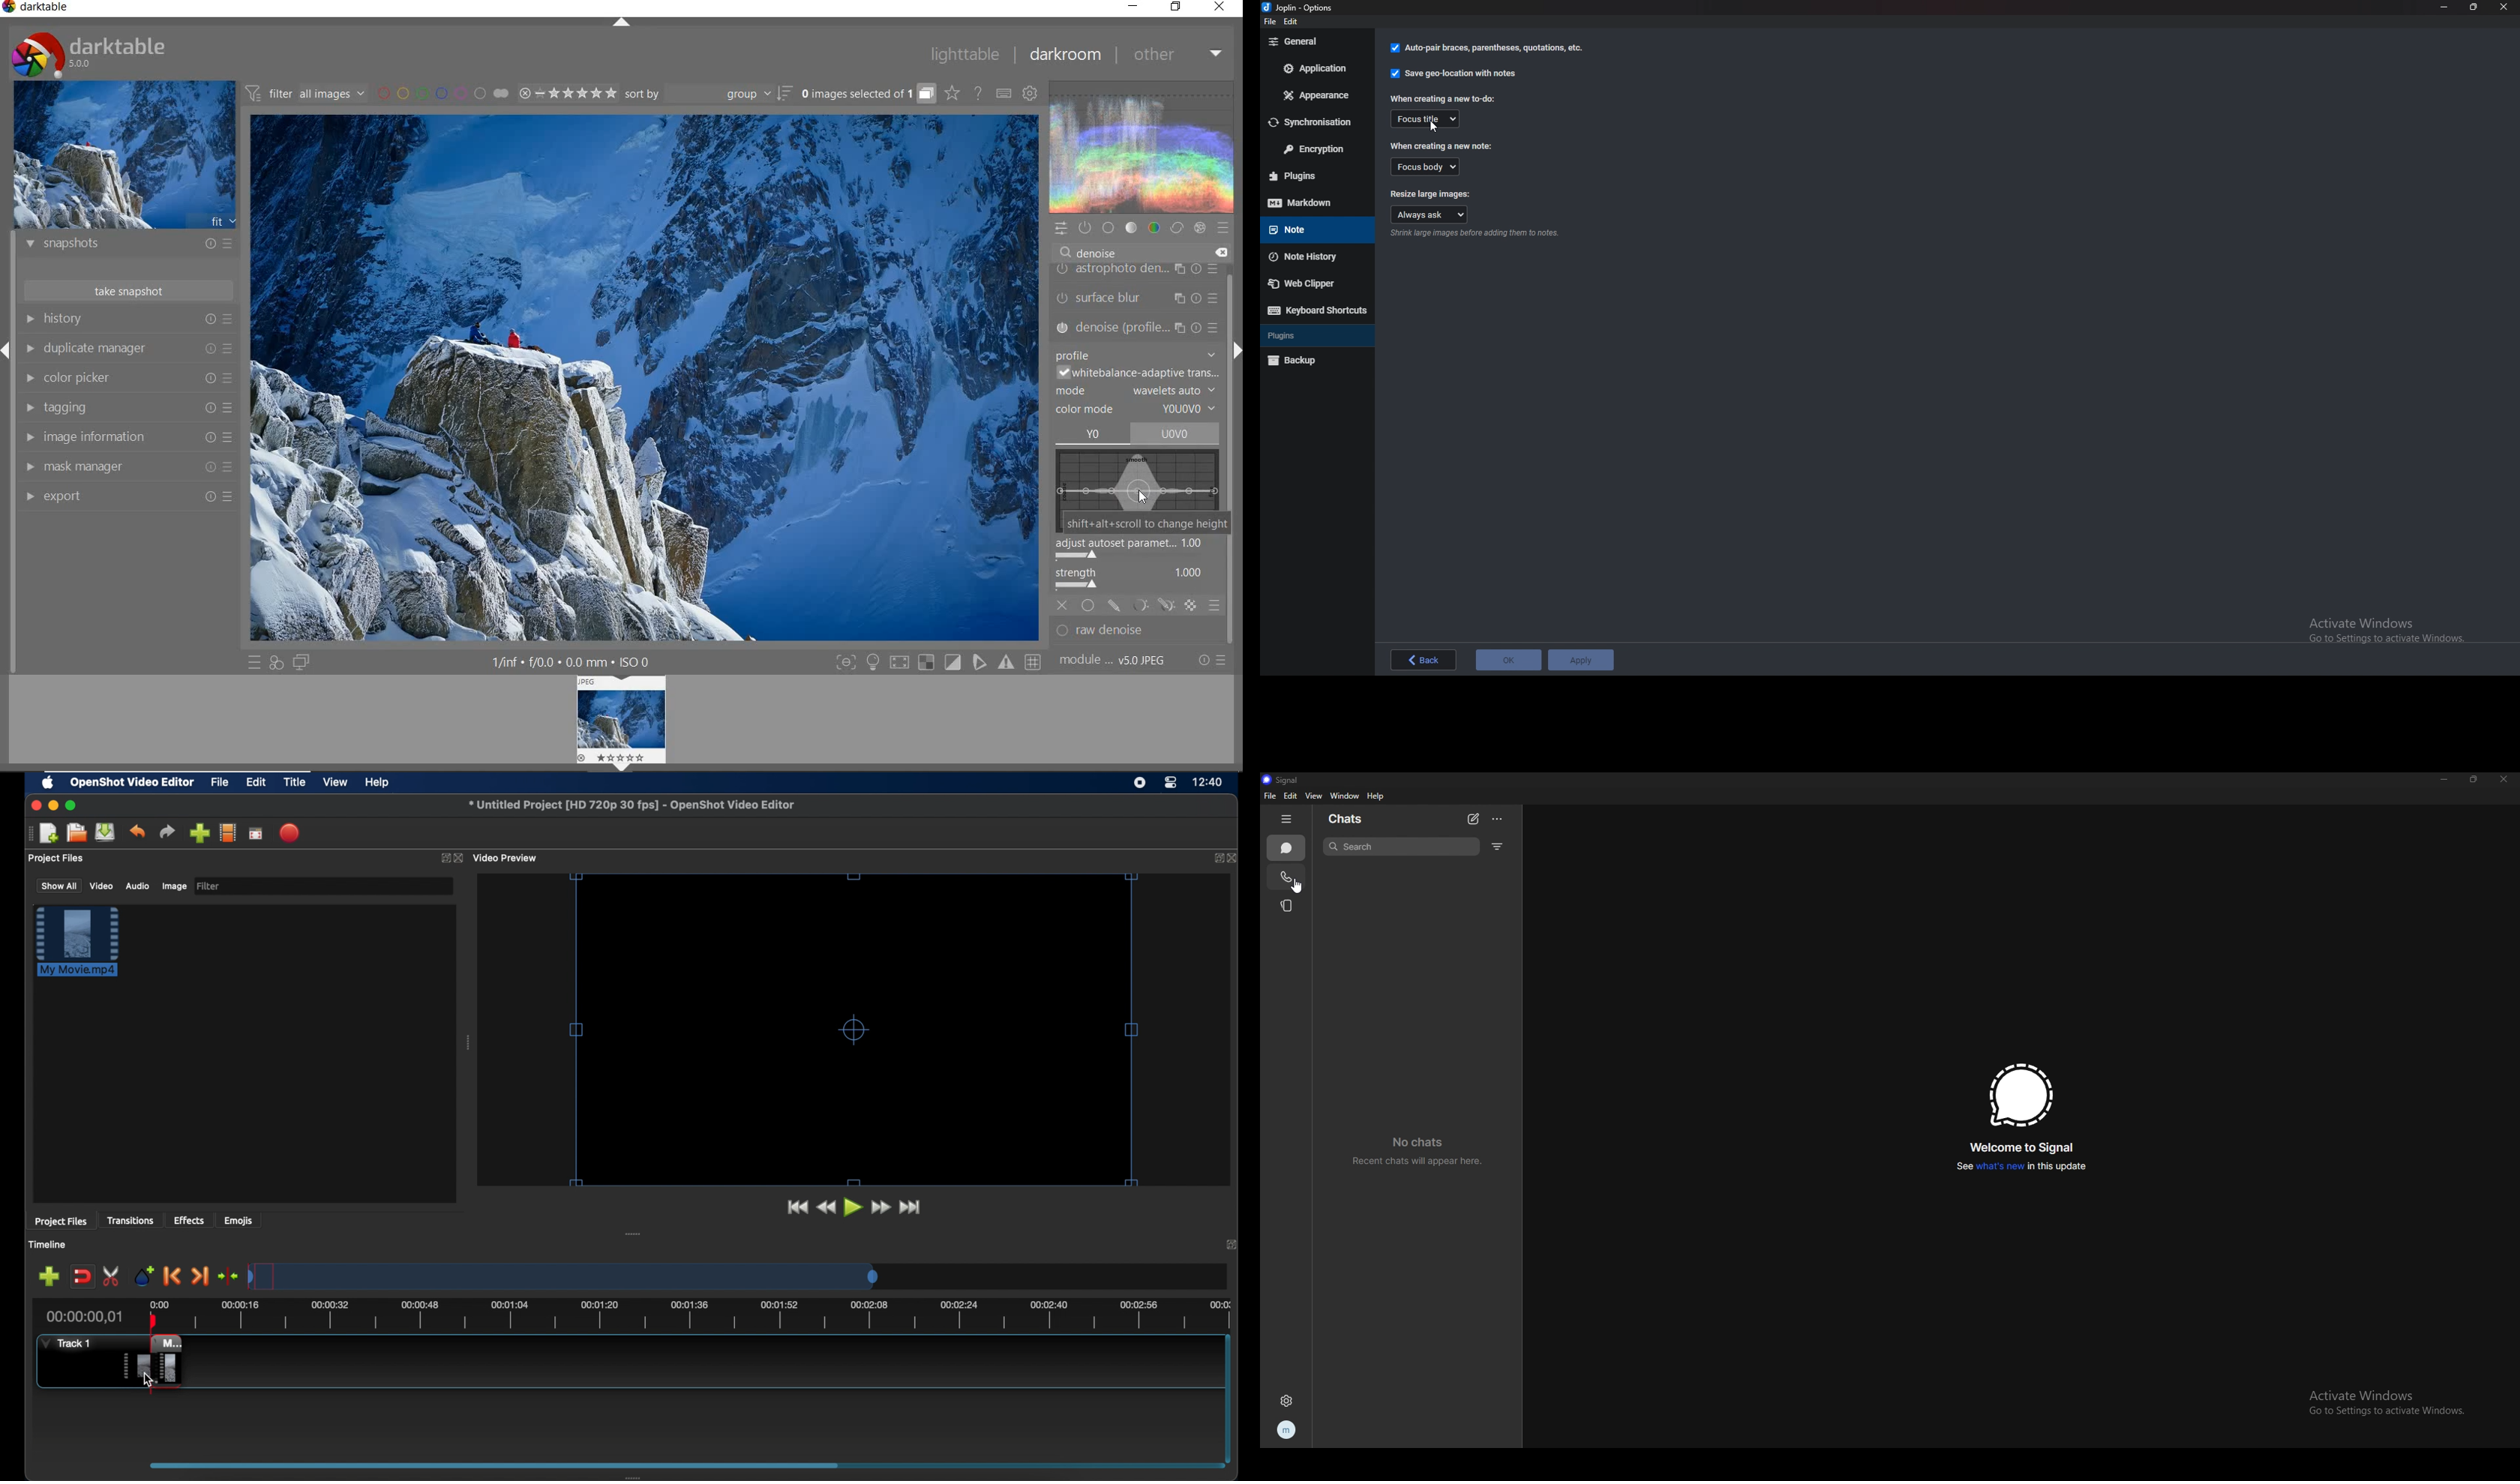 The image size is (2520, 1484). Describe the element at coordinates (1314, 203) in the screenshot. I see `mark down` at that location.